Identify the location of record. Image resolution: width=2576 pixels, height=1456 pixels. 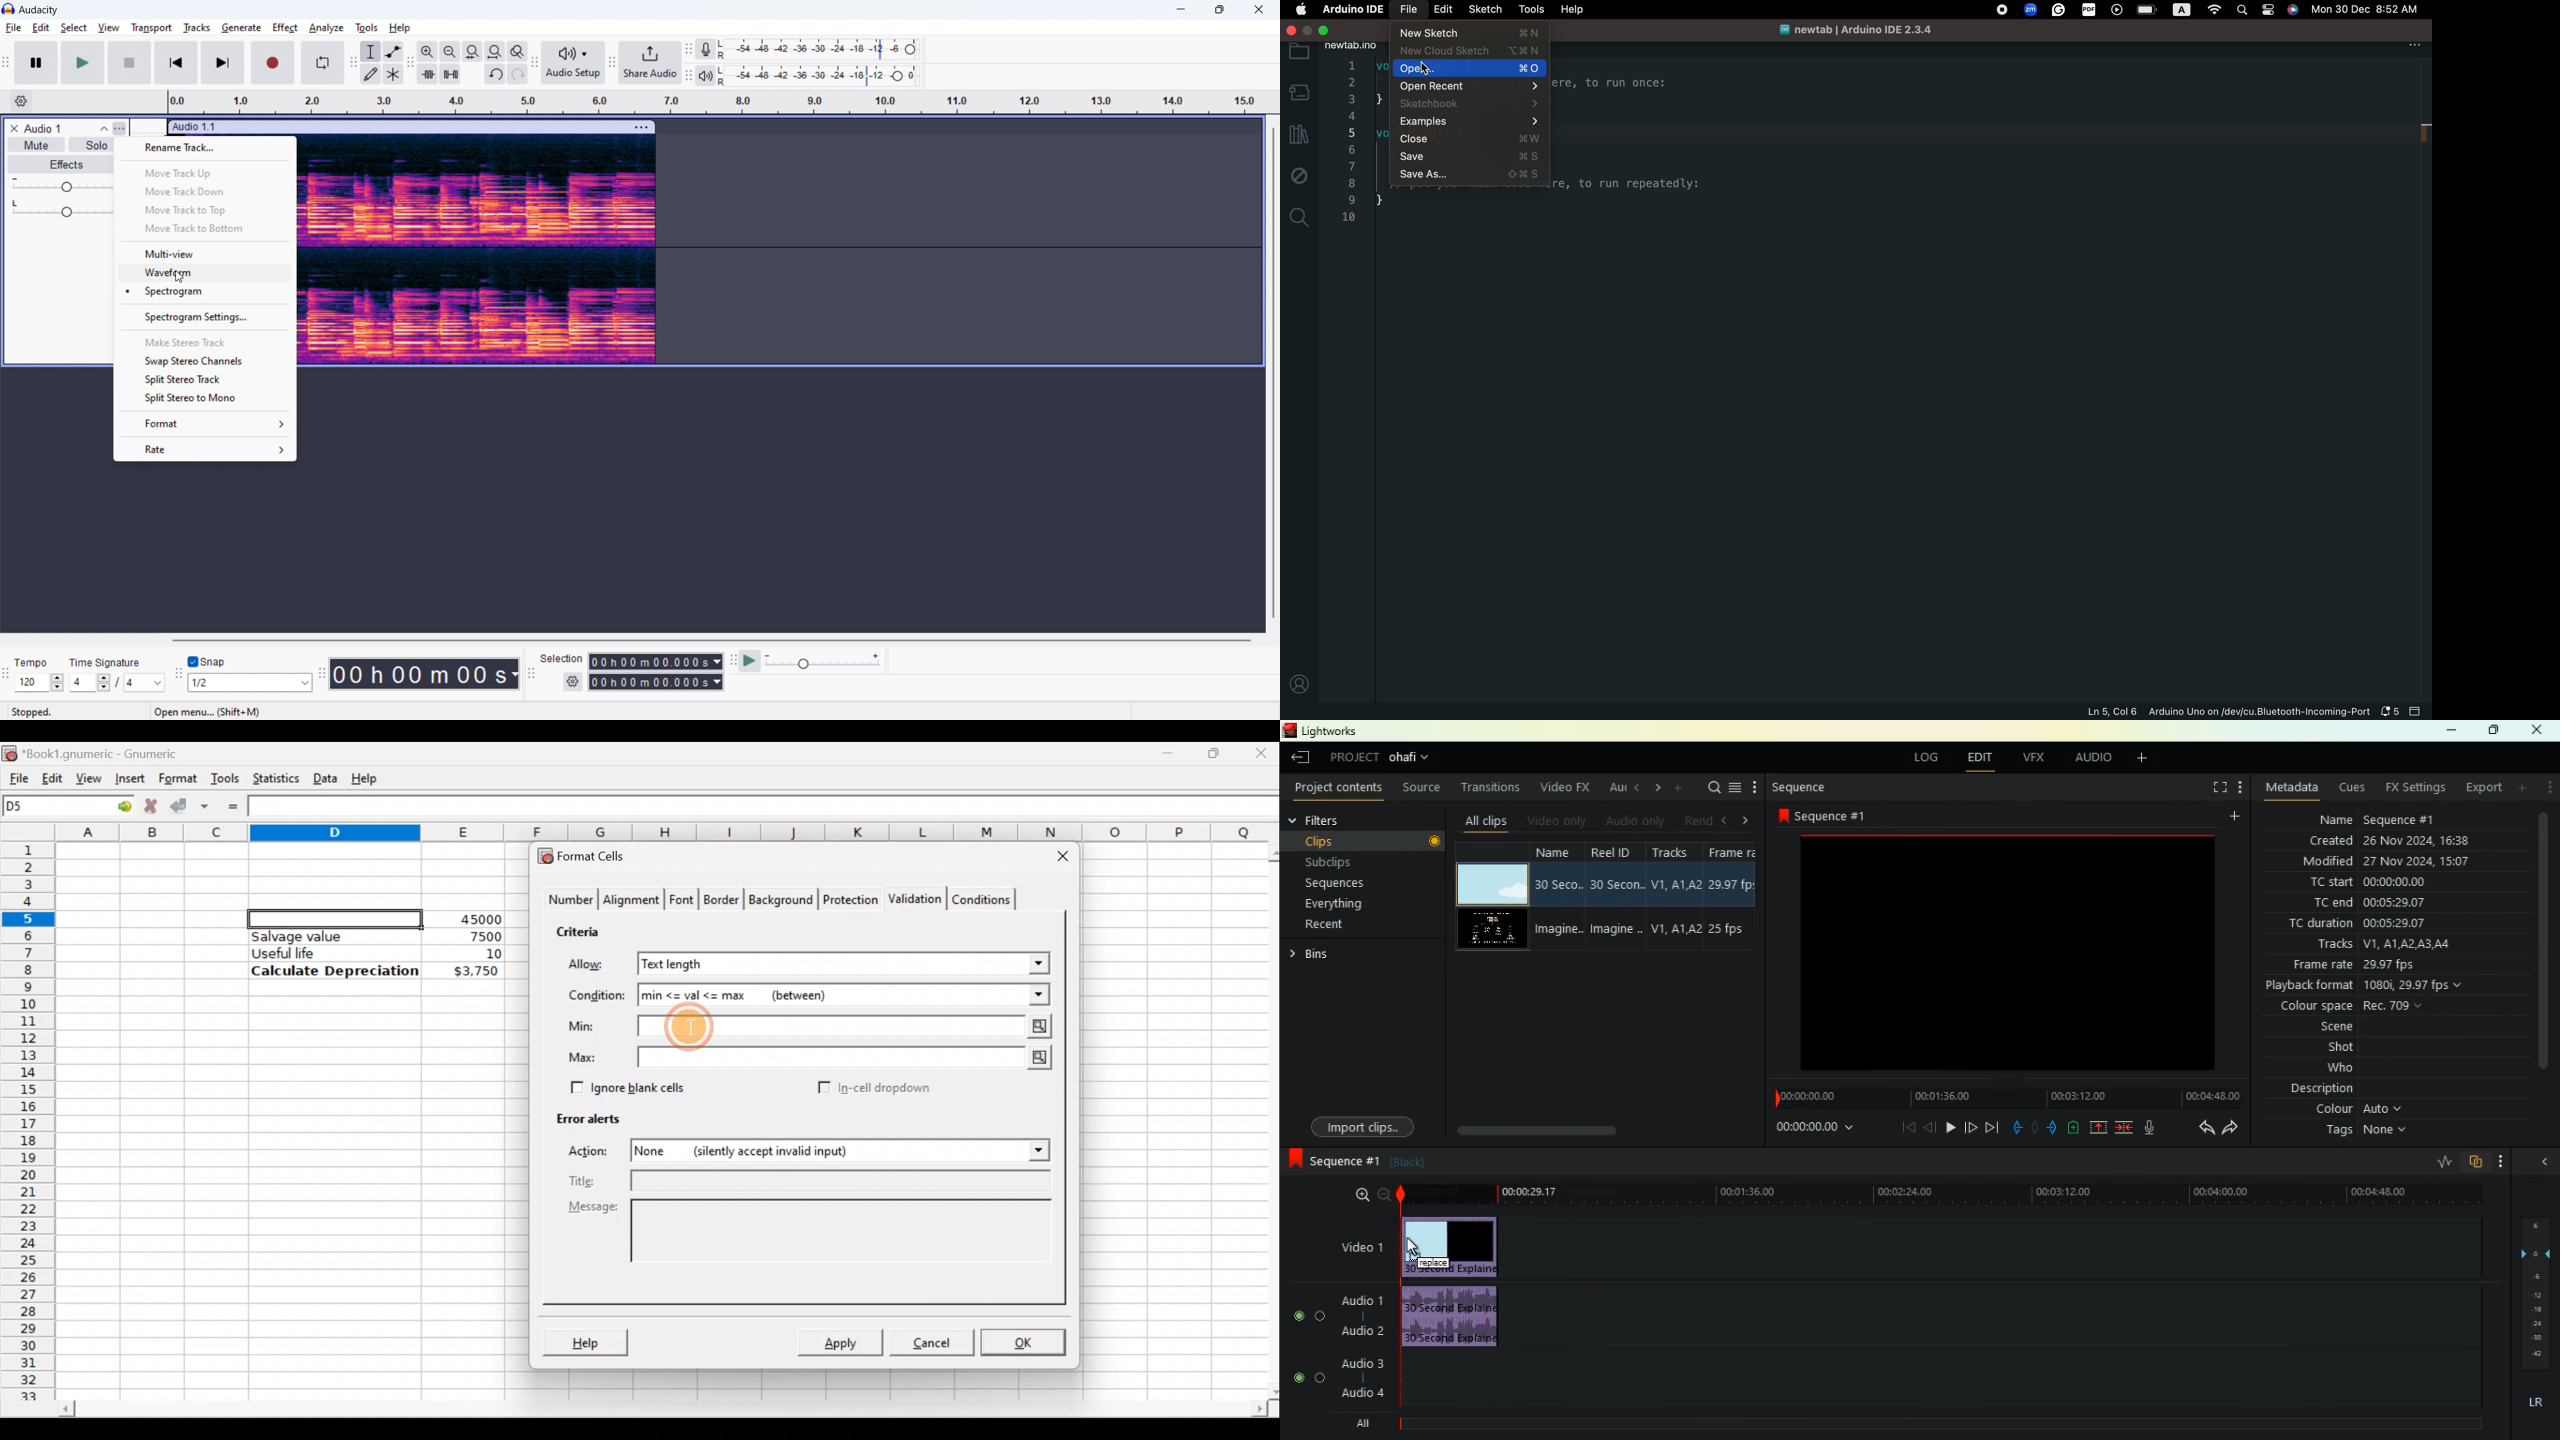
(272, 63).